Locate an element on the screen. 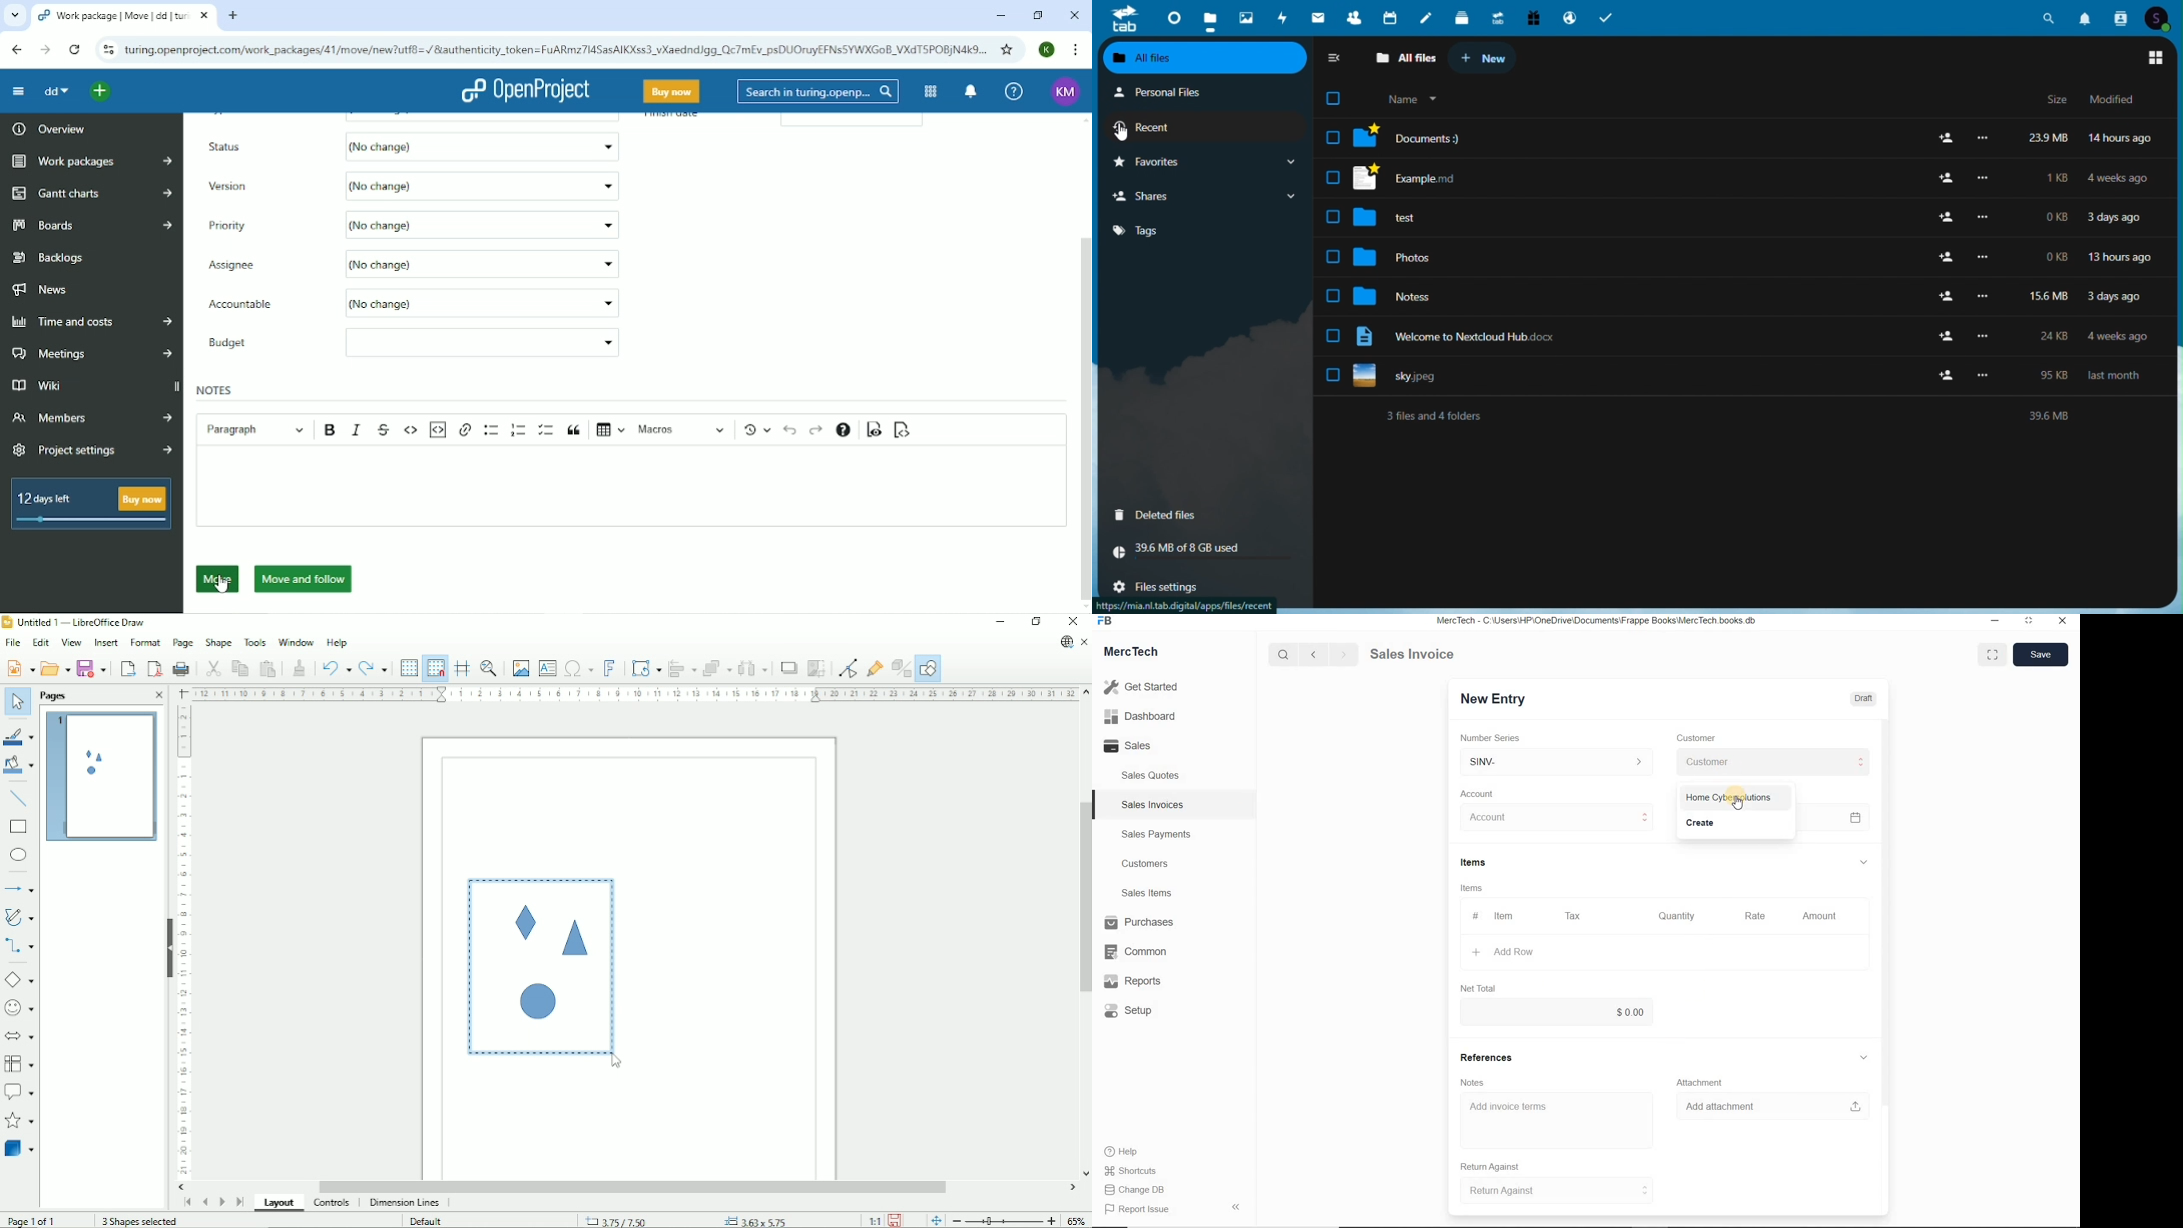 Image resolution: width=2184 pixels, height=1232 pixels. Toggle between form and full width is located at coordinates (1989, 653).